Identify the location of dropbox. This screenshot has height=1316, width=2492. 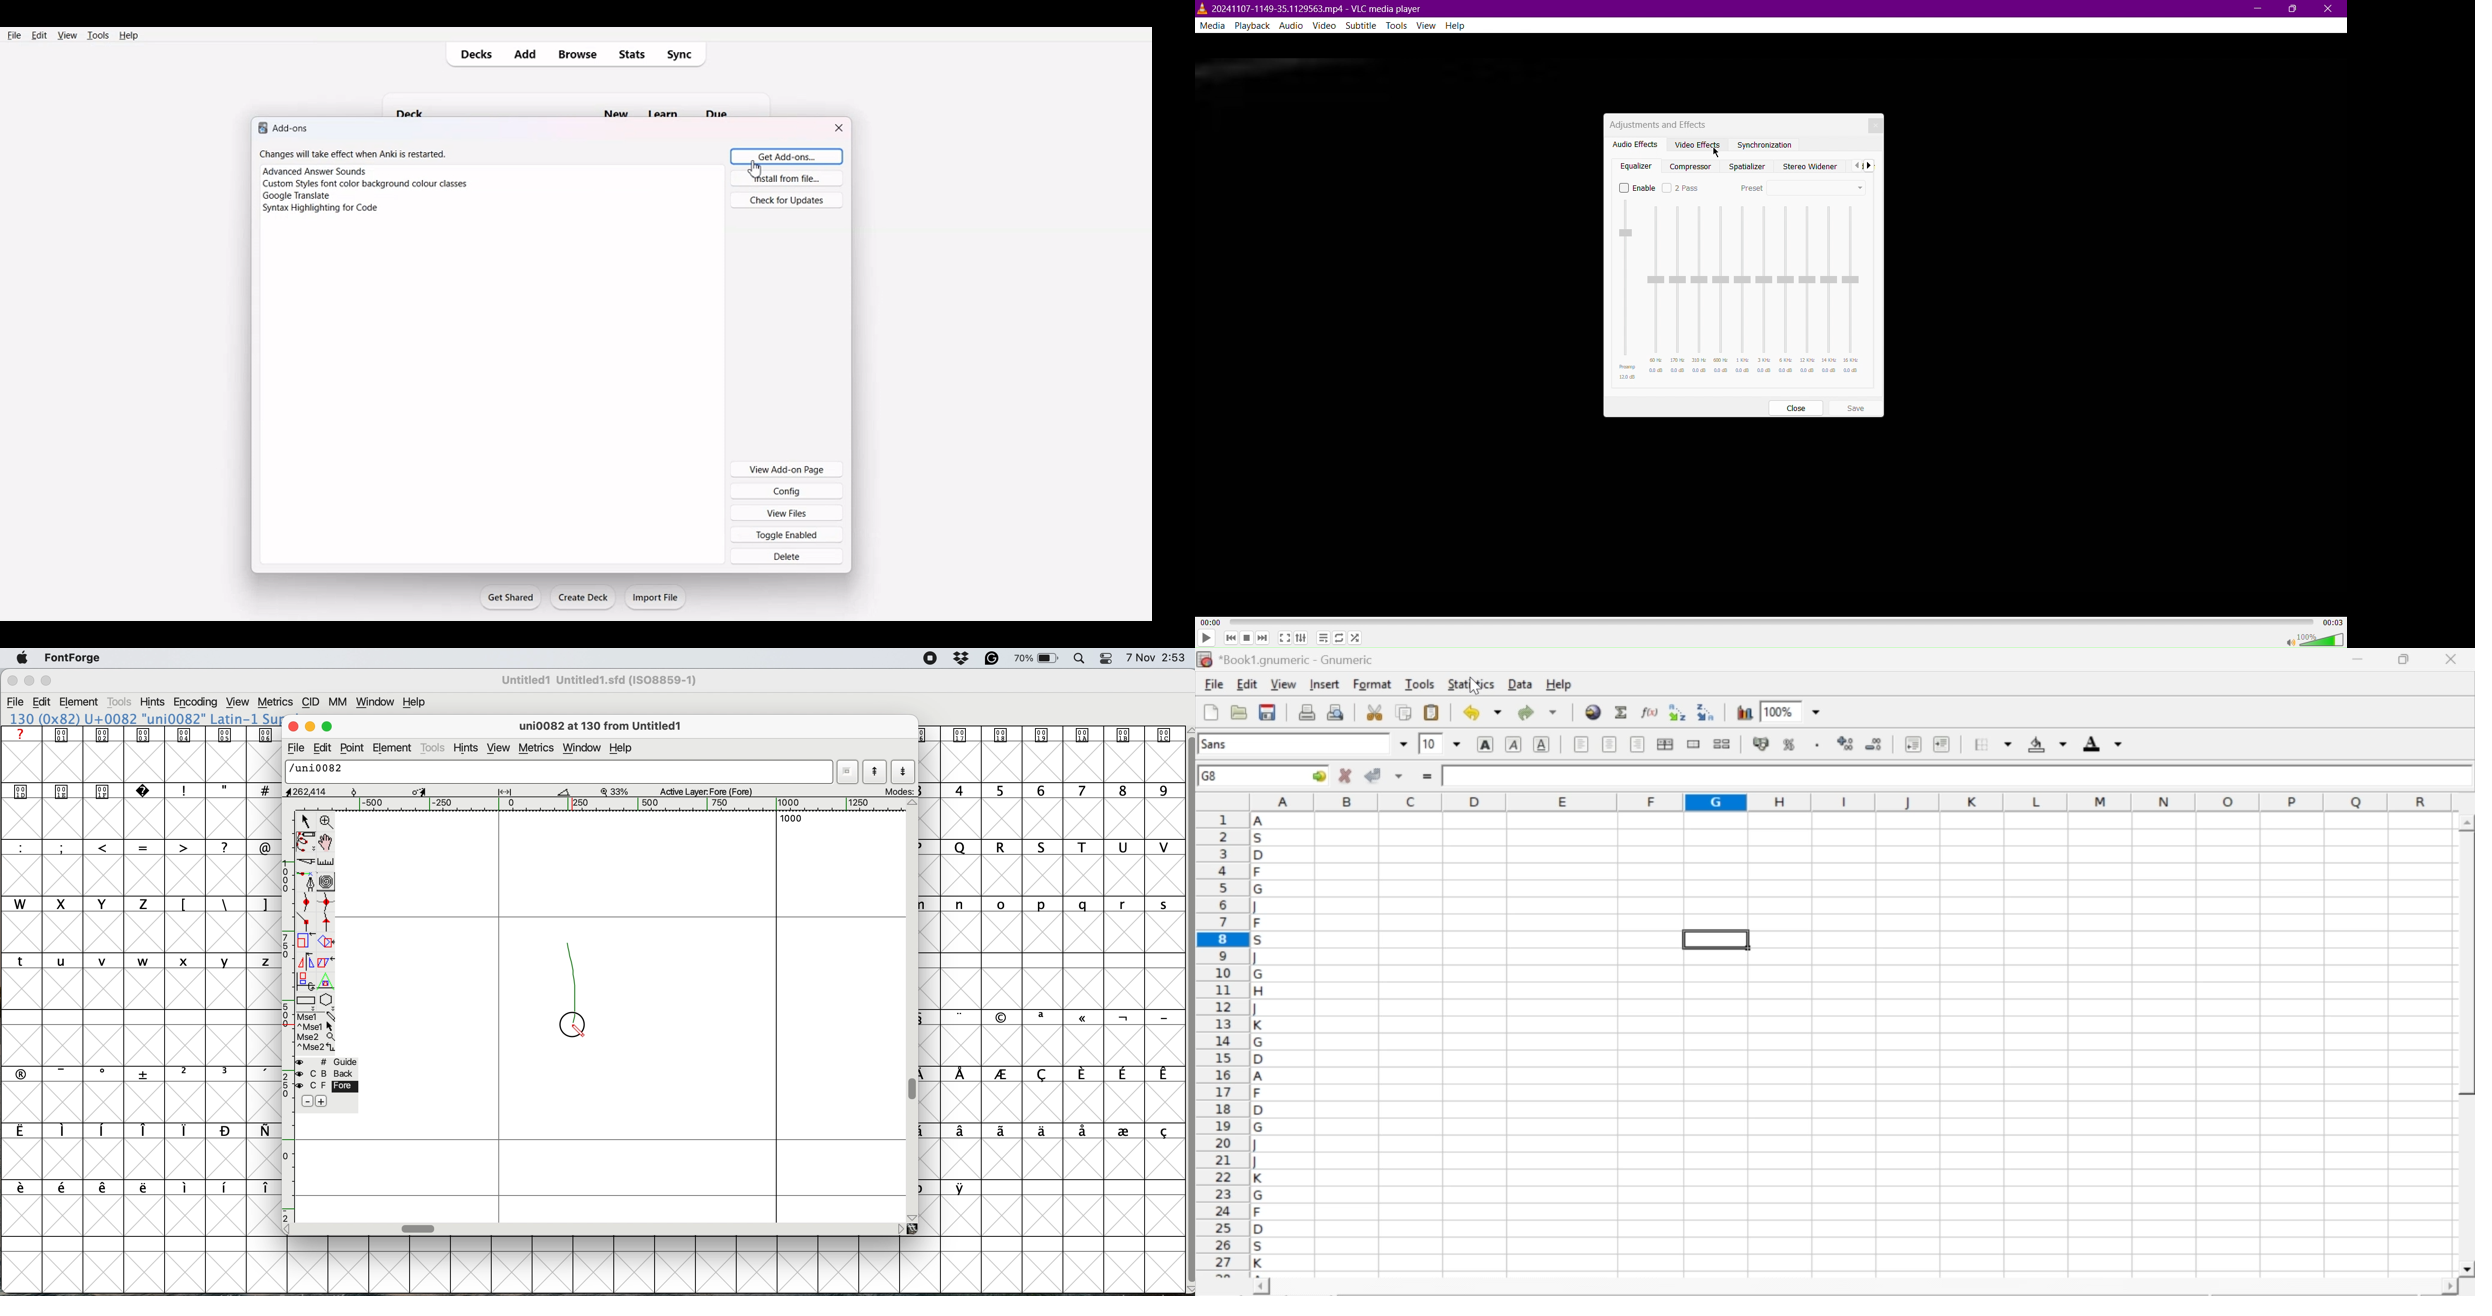
(964, 659).